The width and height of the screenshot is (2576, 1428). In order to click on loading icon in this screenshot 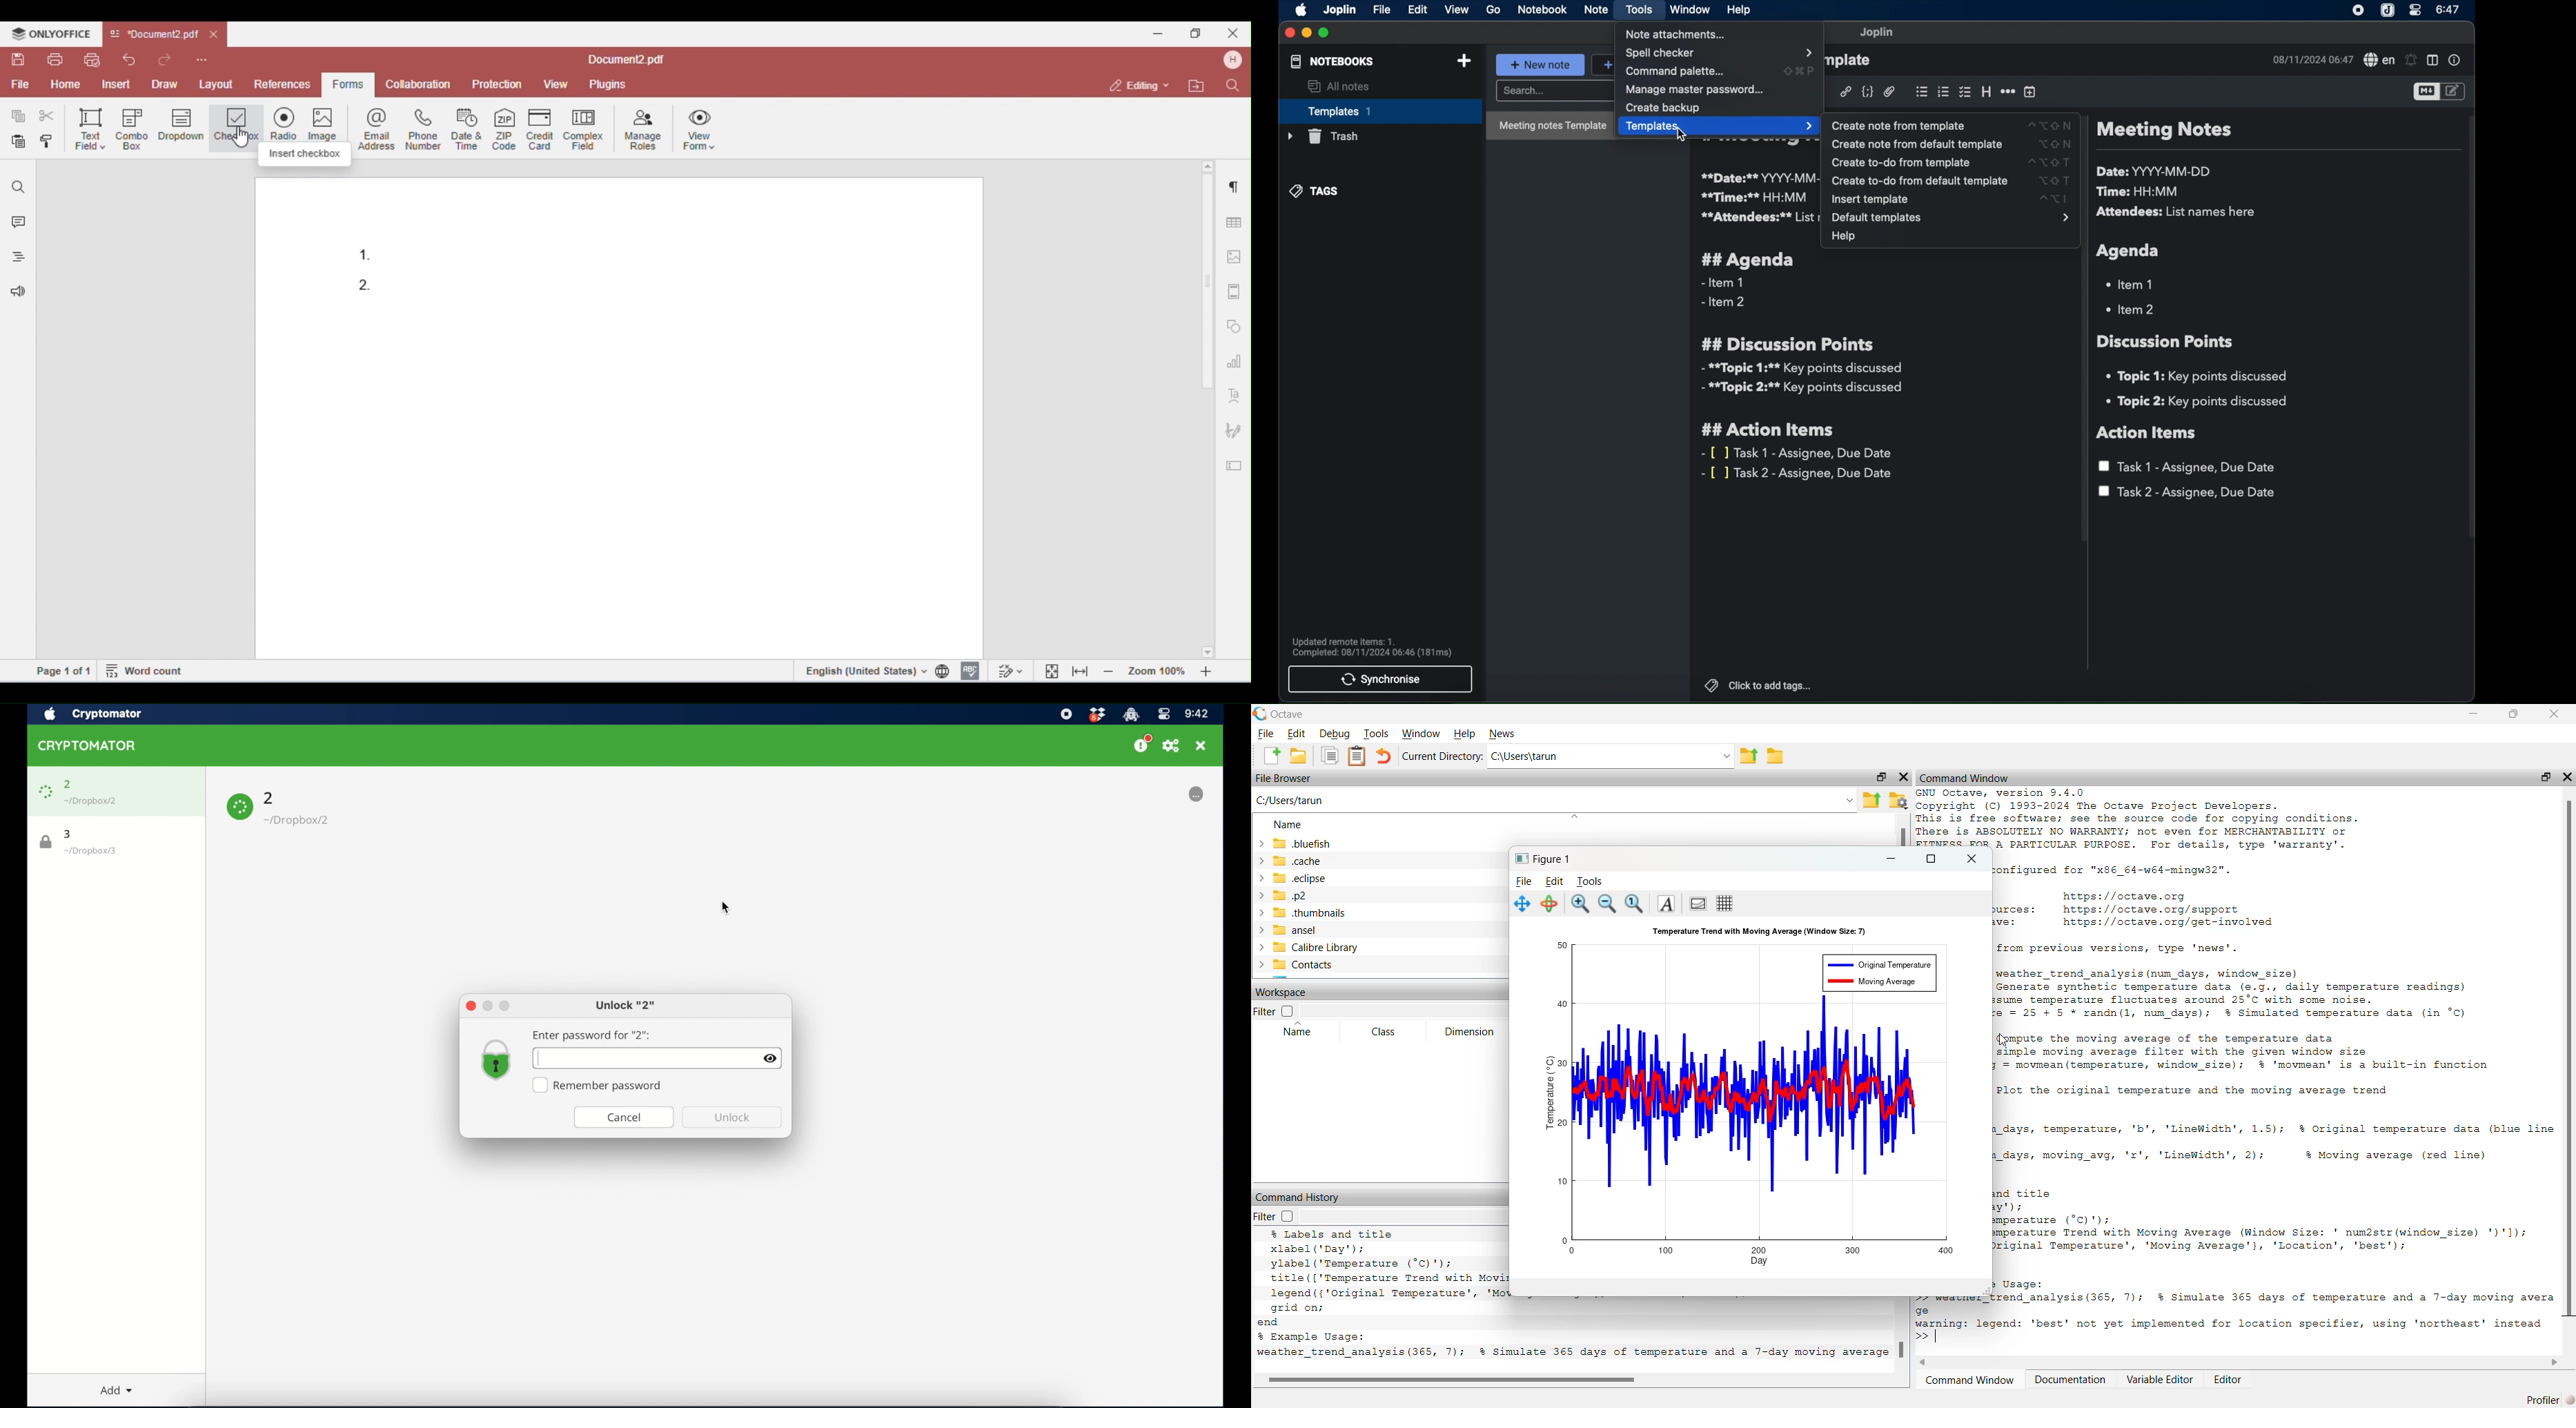, I will do `click(44, 792)`.